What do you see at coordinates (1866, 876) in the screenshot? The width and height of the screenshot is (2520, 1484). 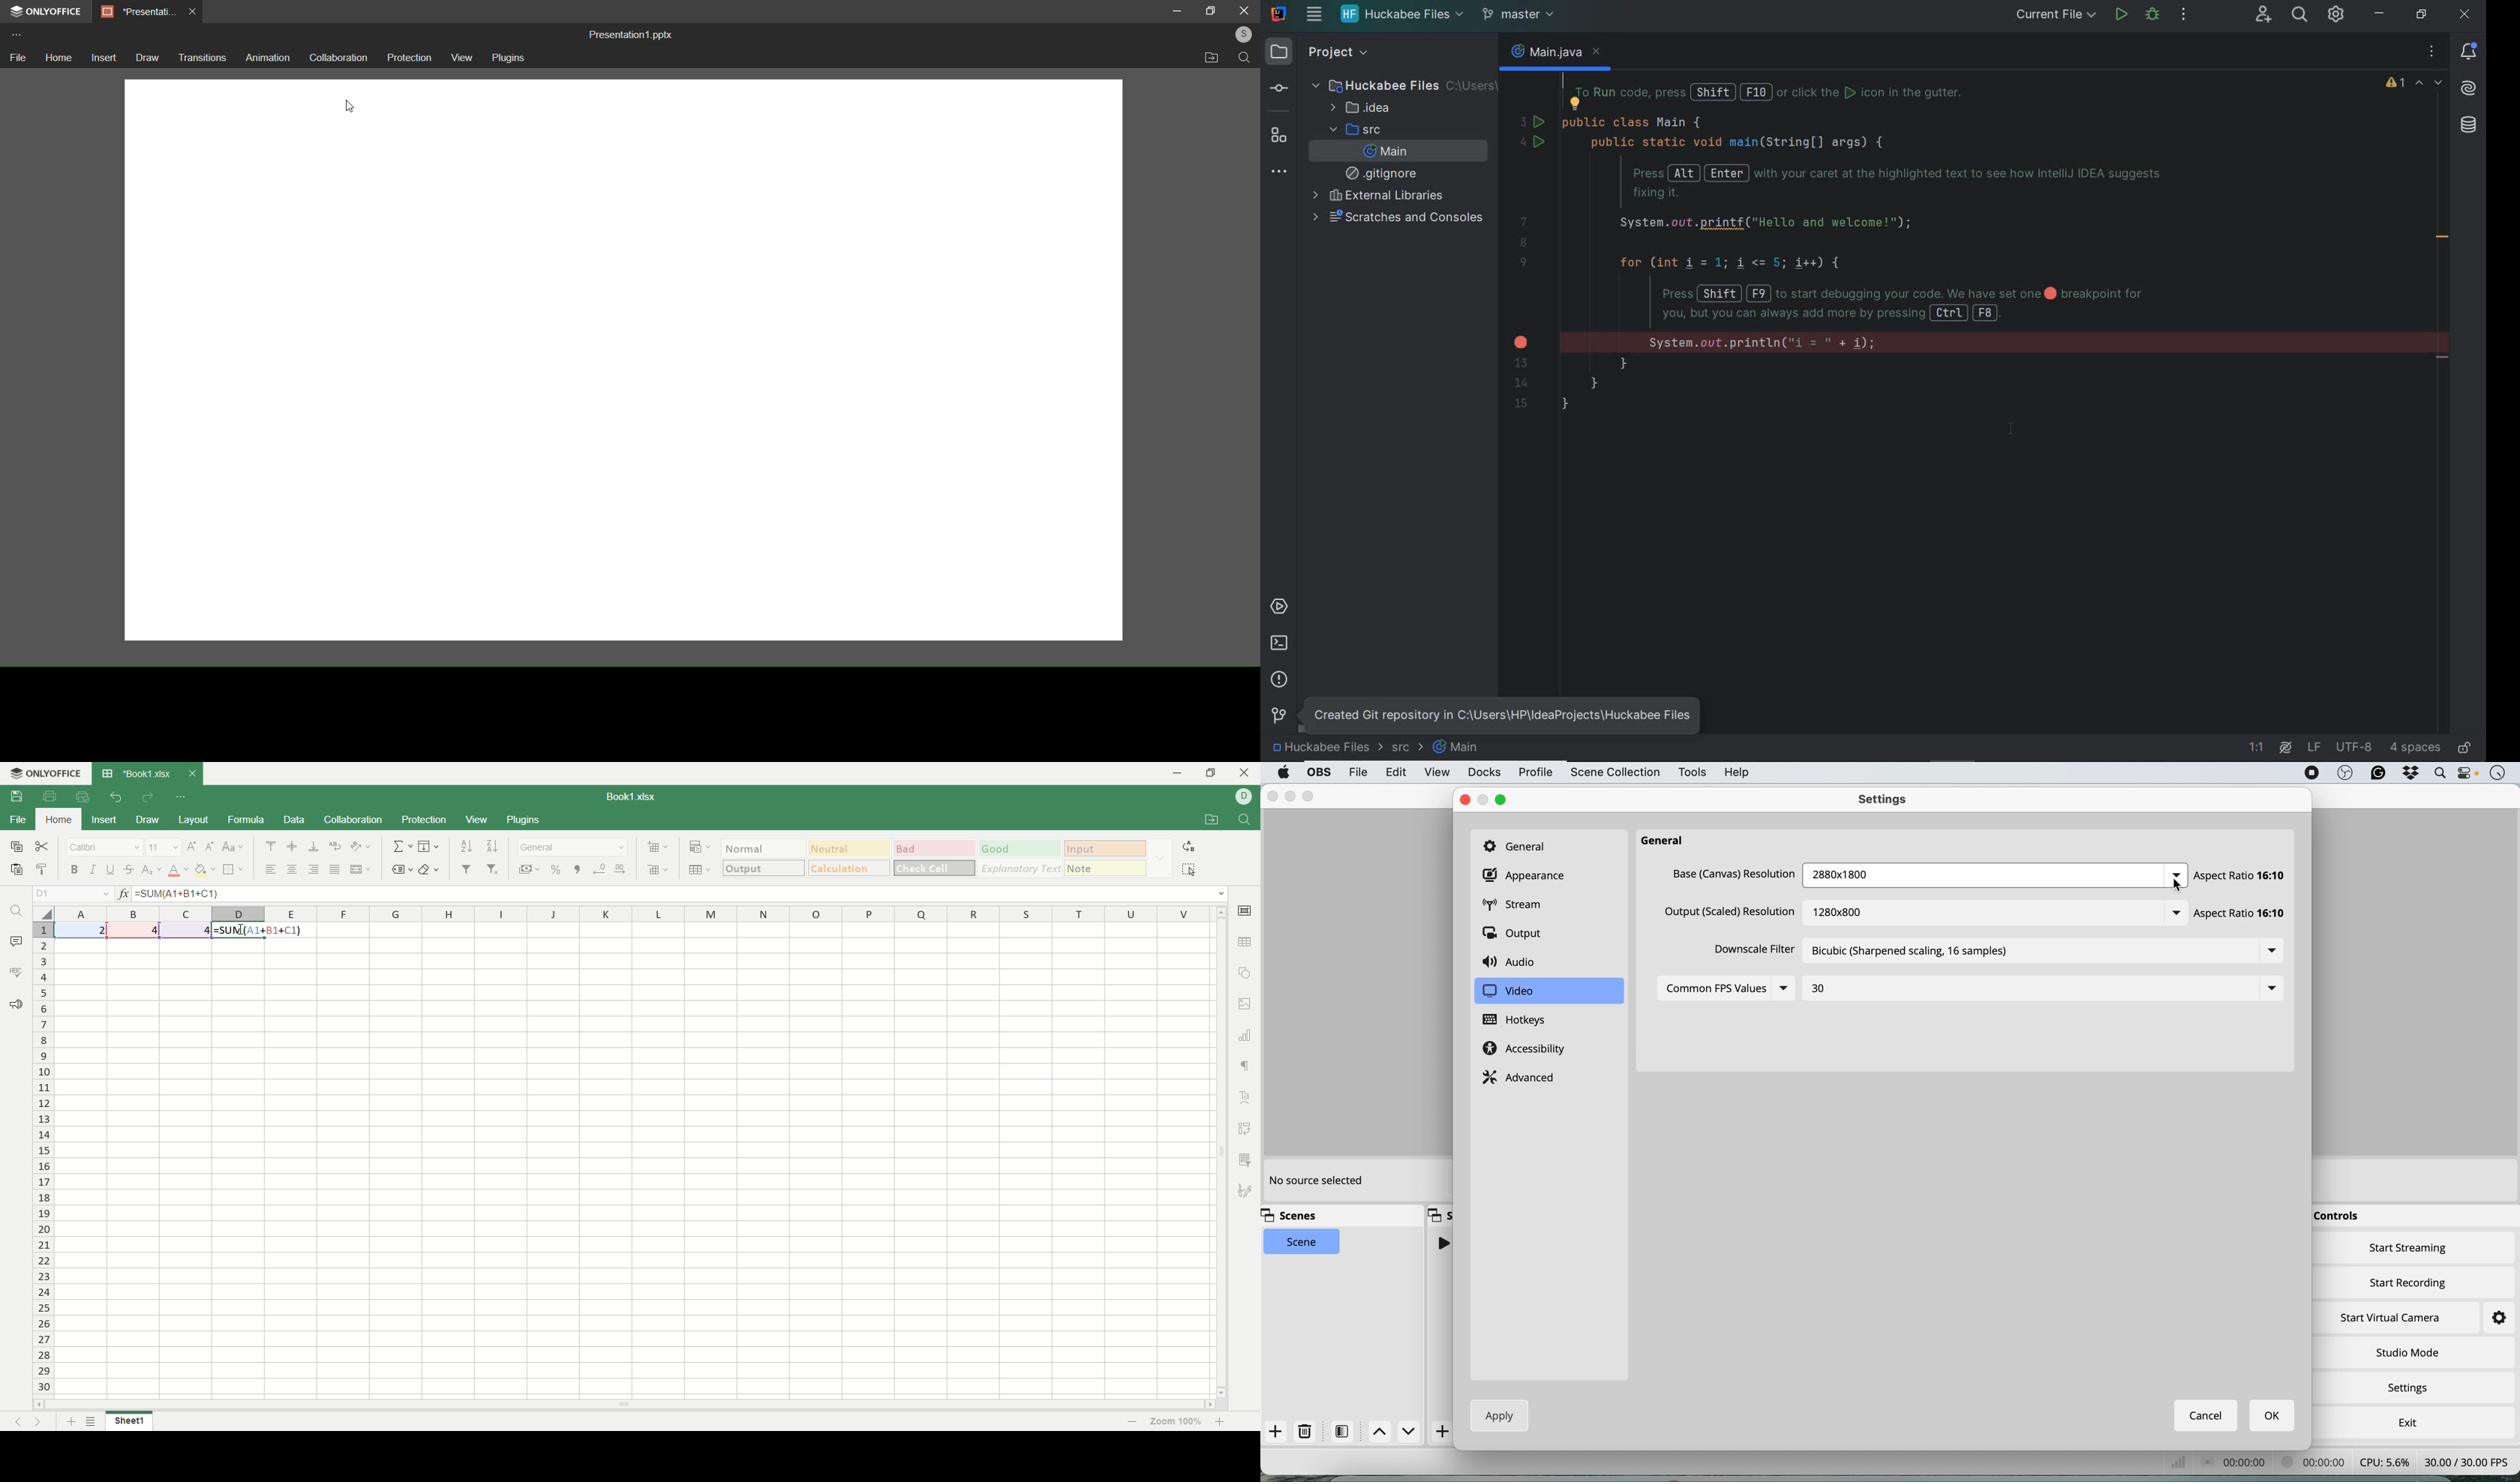 I see `2880x1800` at bounding box center [1866, 876].